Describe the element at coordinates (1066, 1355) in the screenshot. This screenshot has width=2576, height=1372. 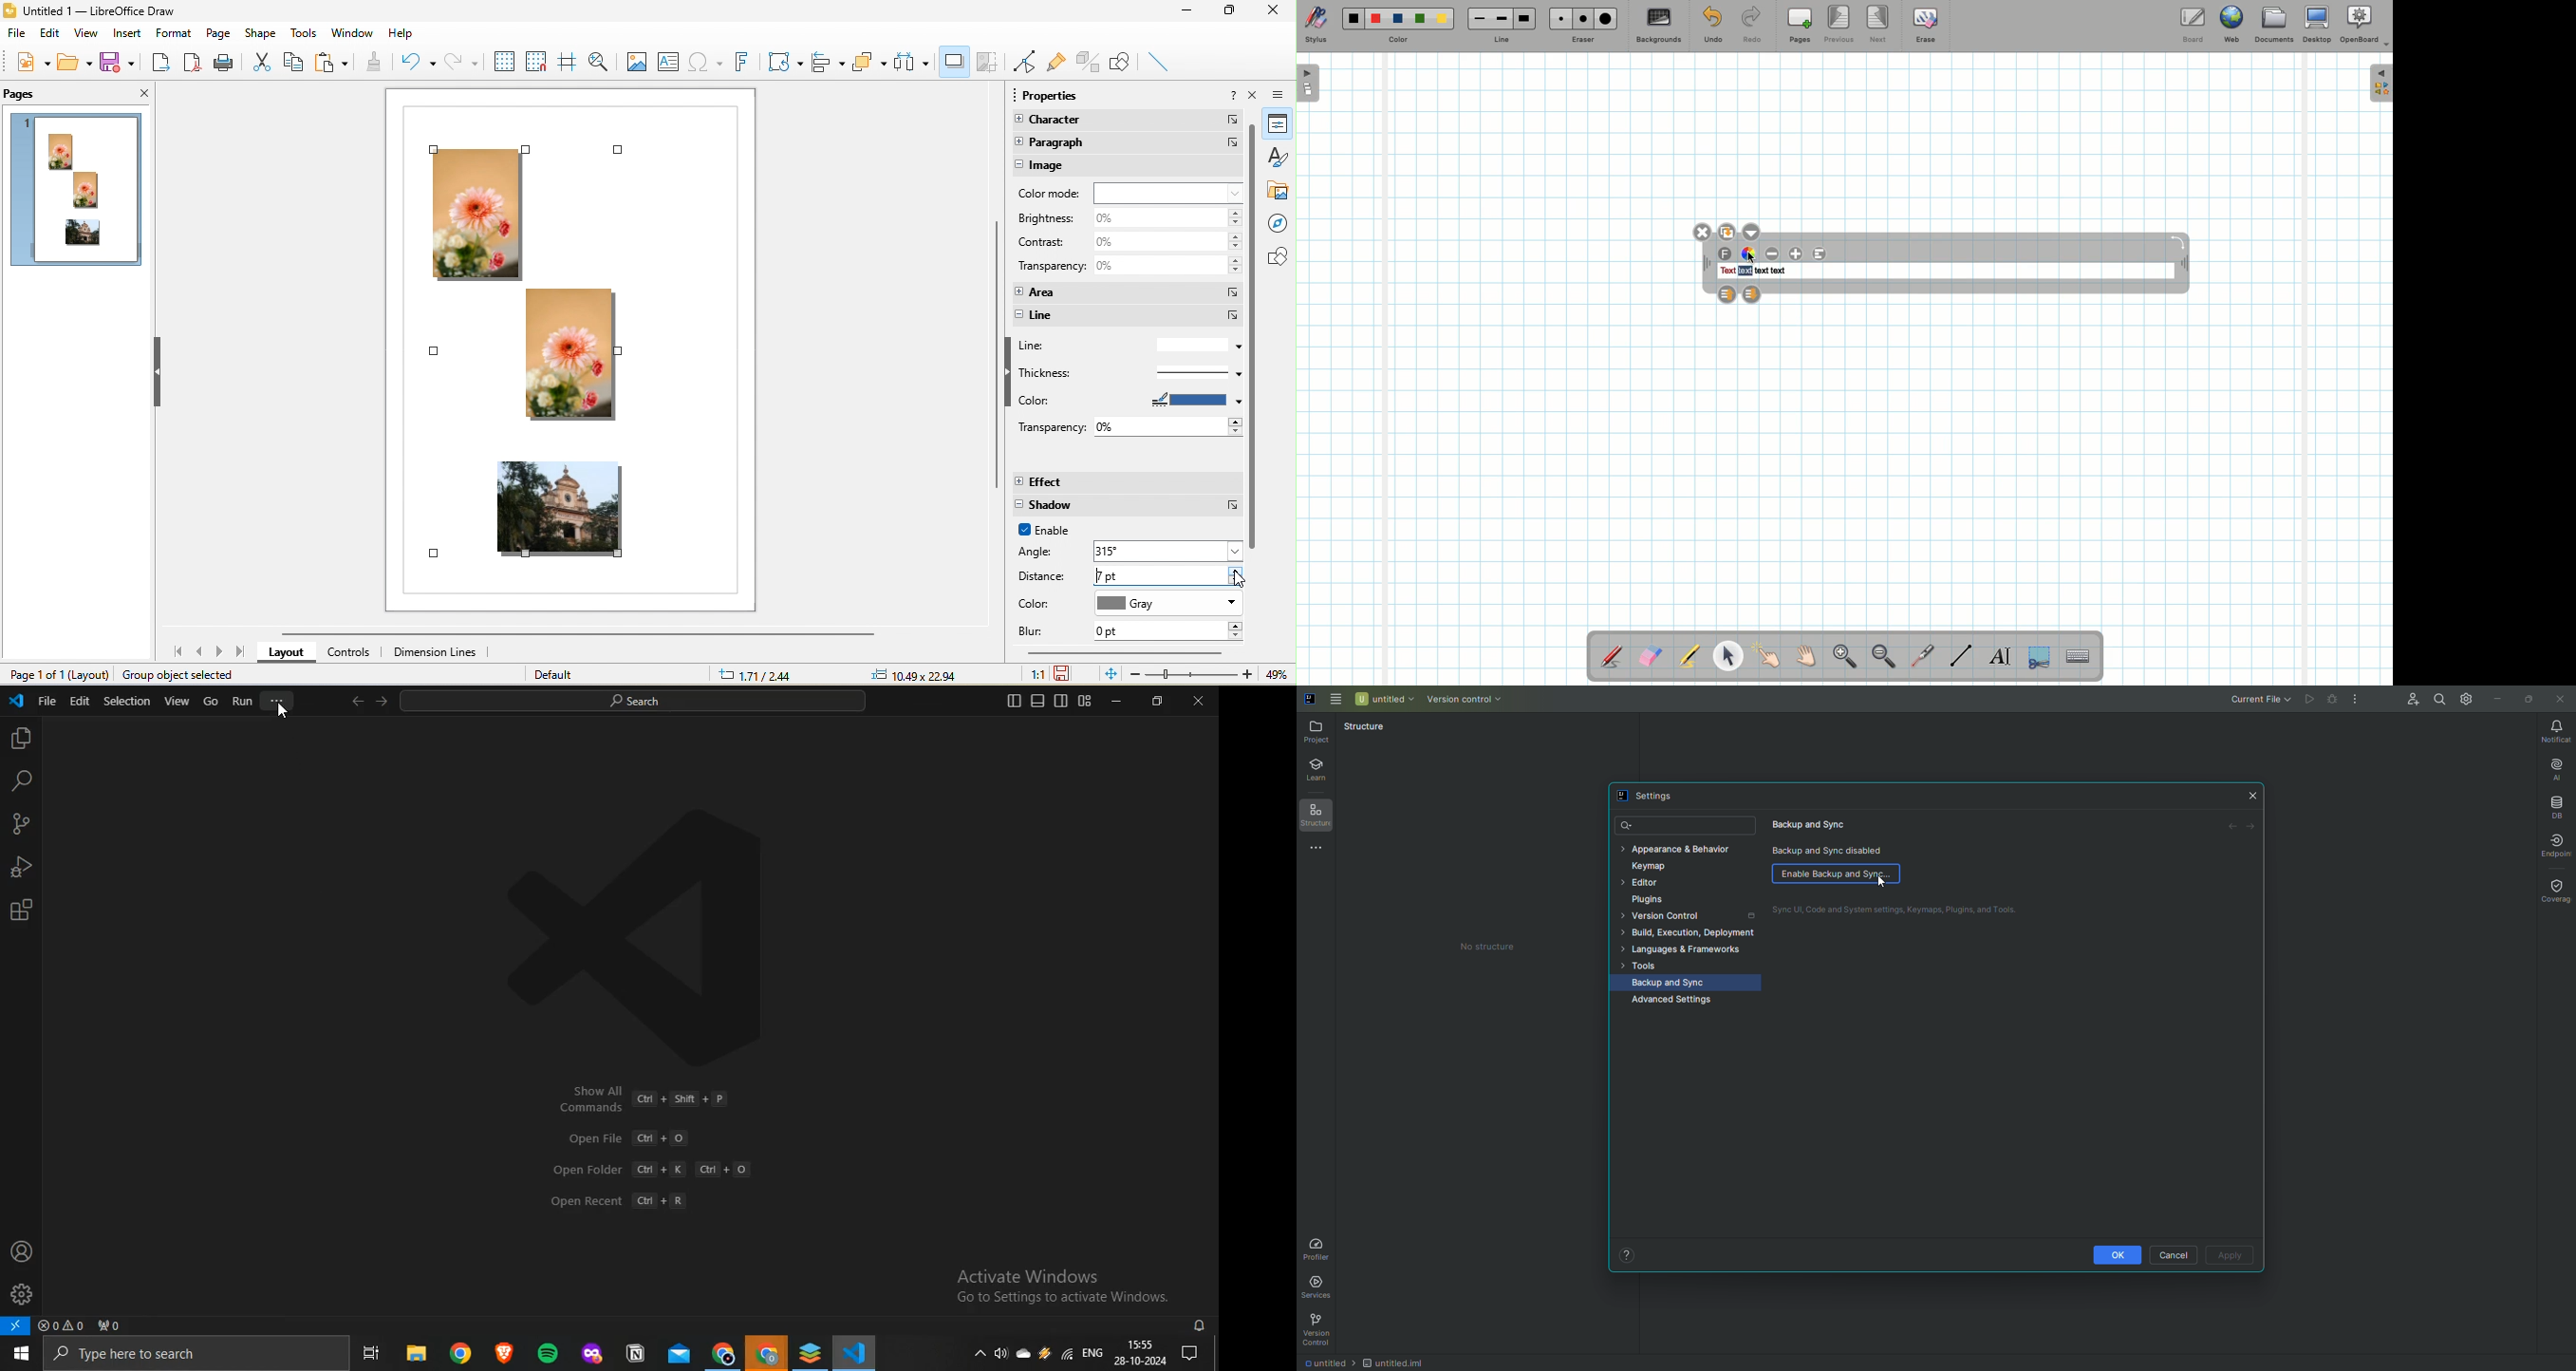
I see `wifi` at that location.